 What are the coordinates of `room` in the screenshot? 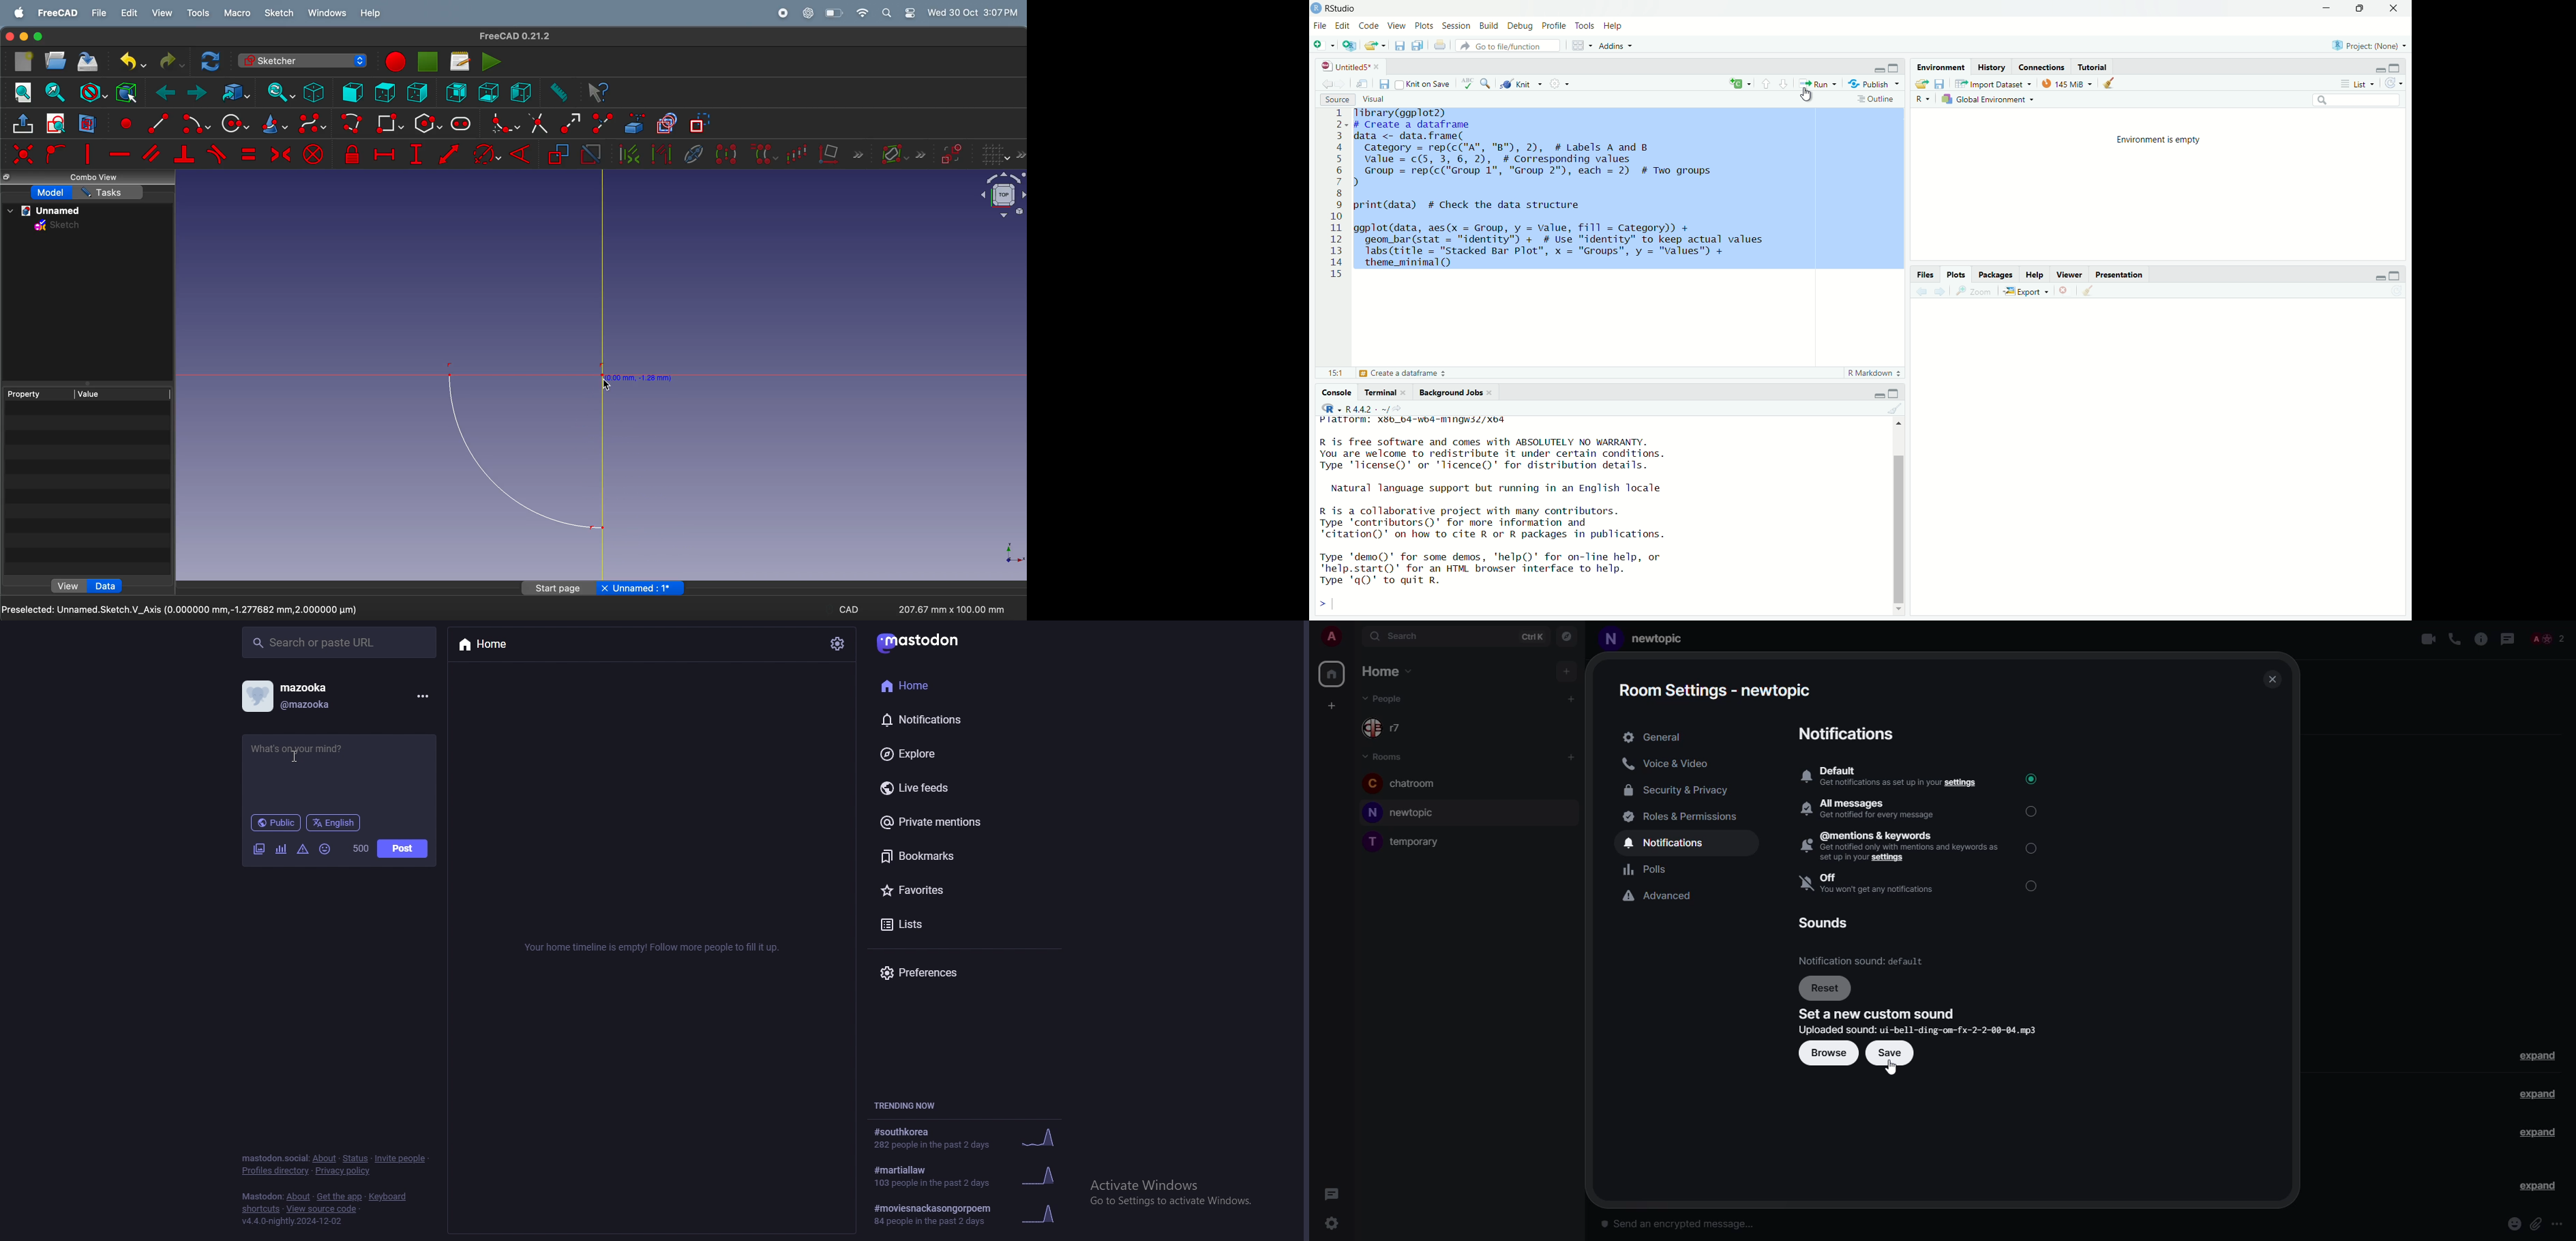 It's located at (1646, 641).